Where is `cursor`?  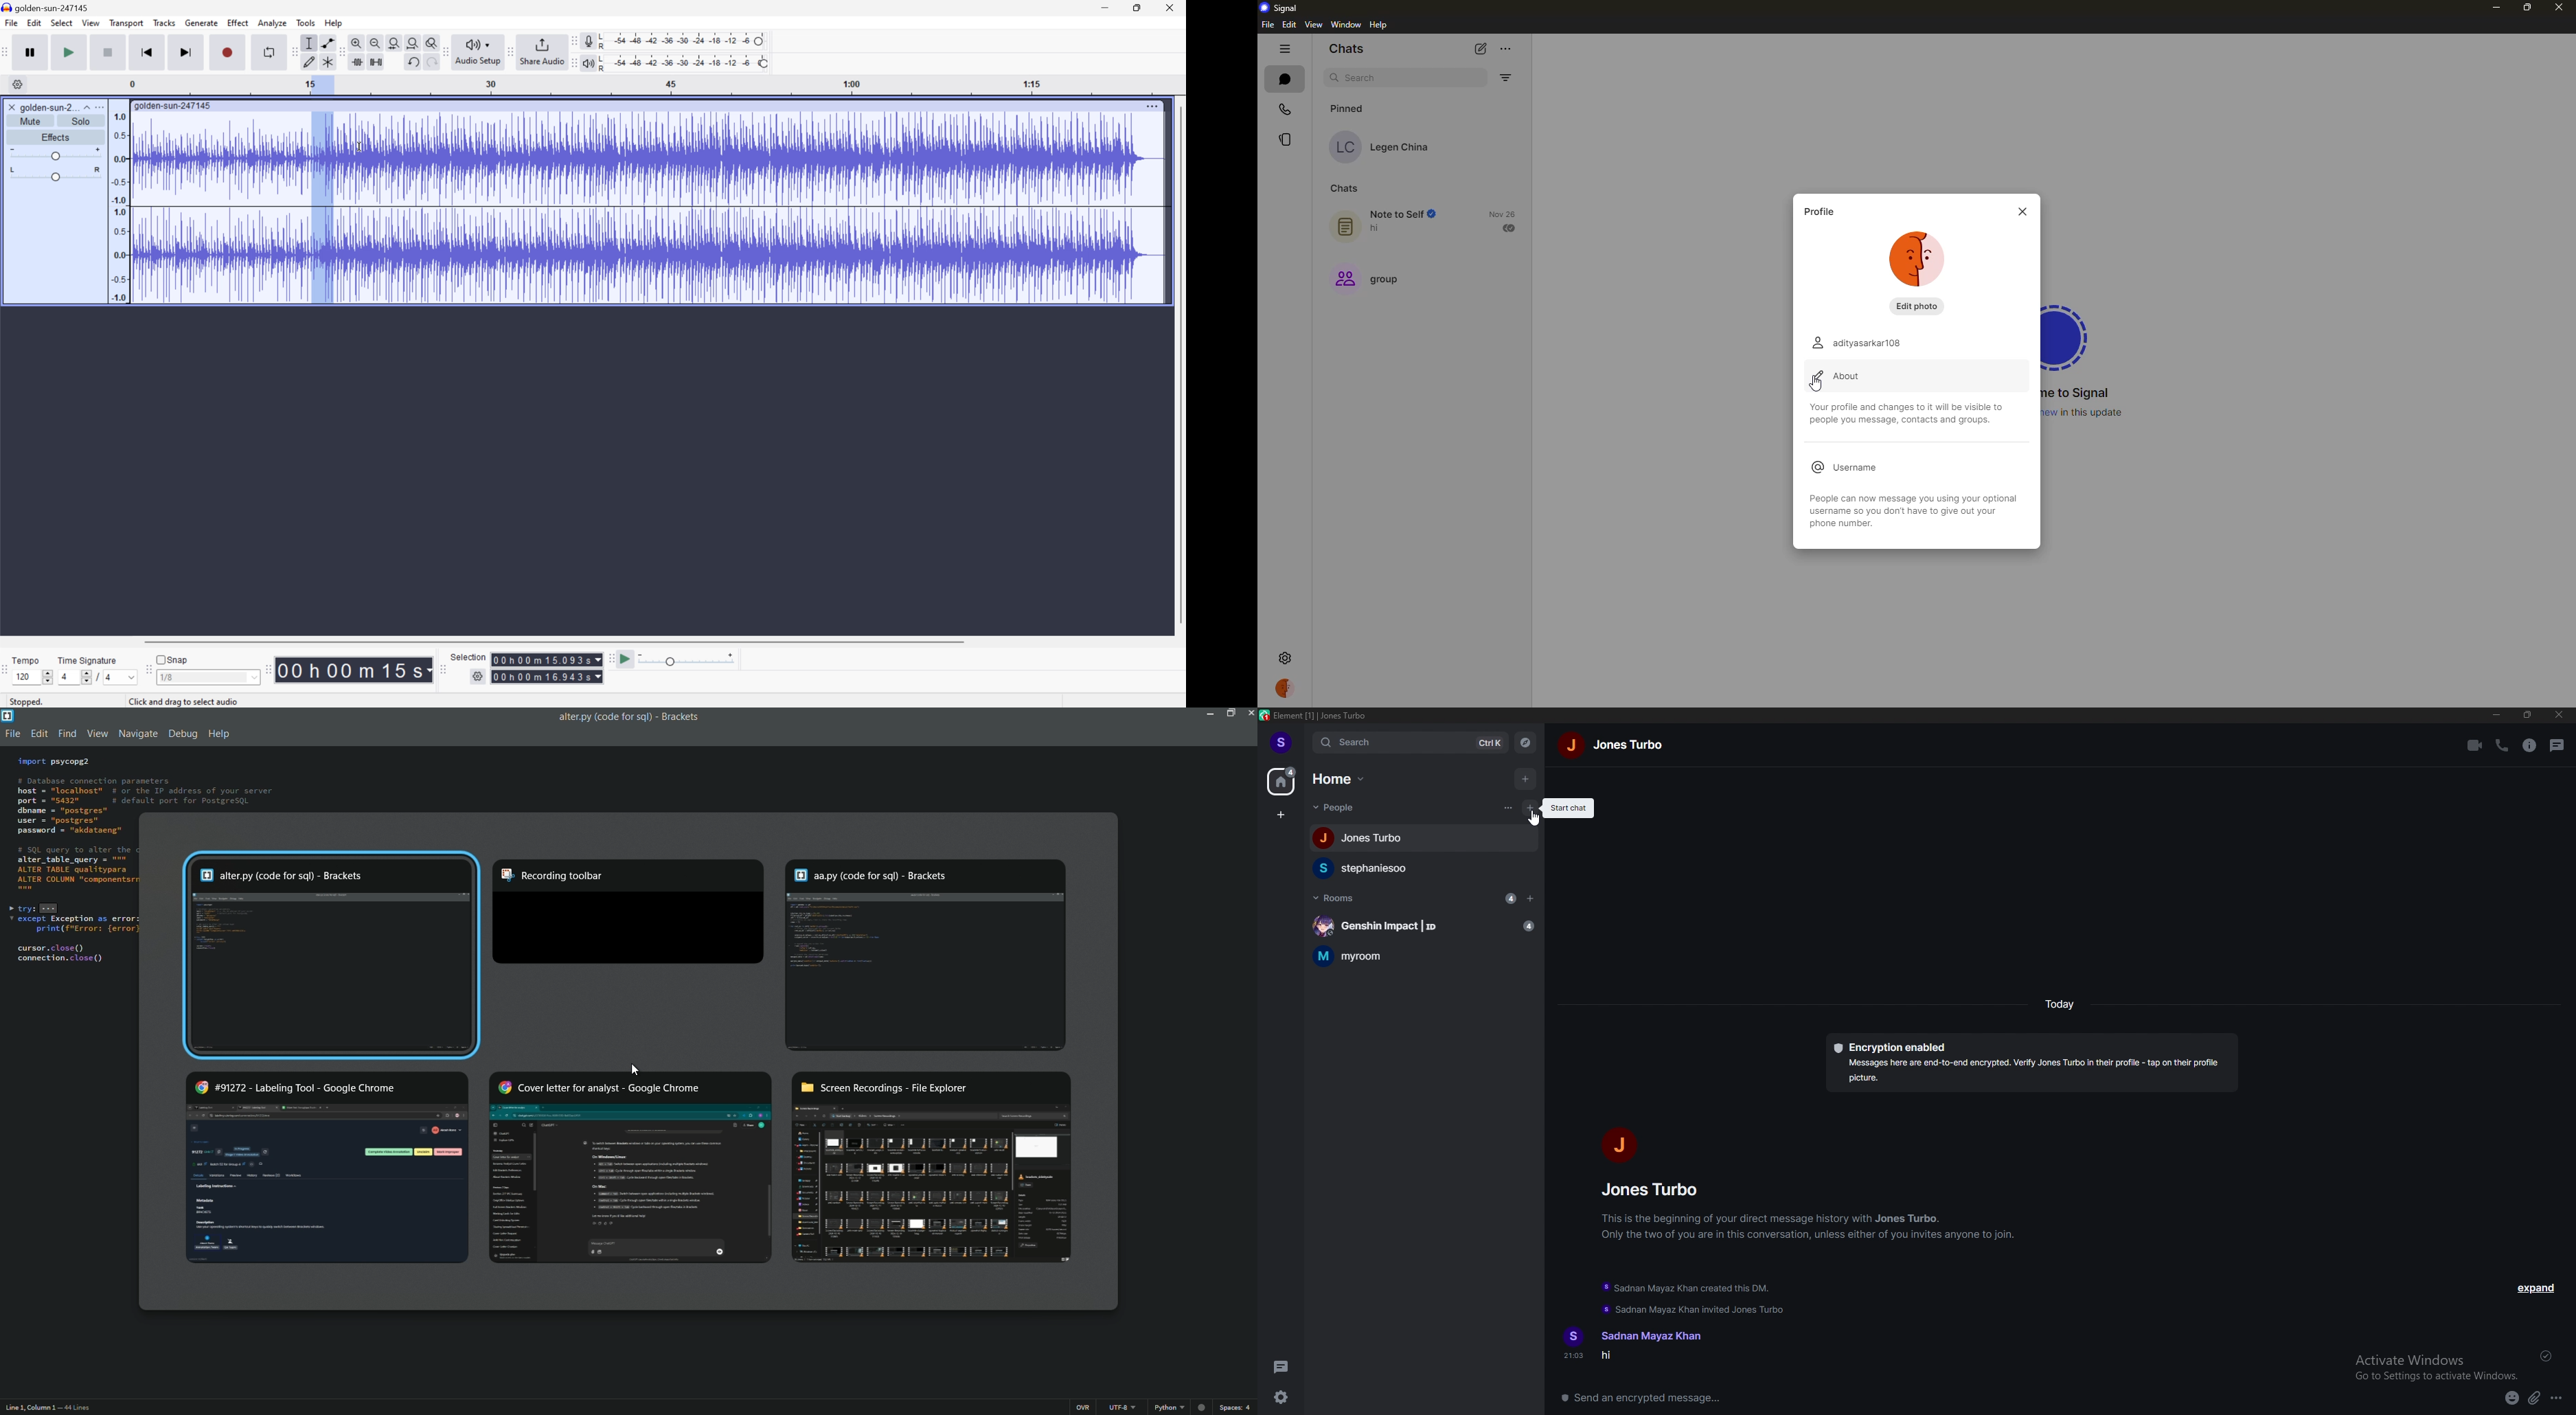
cursor is located at coordinates (1532, 816).